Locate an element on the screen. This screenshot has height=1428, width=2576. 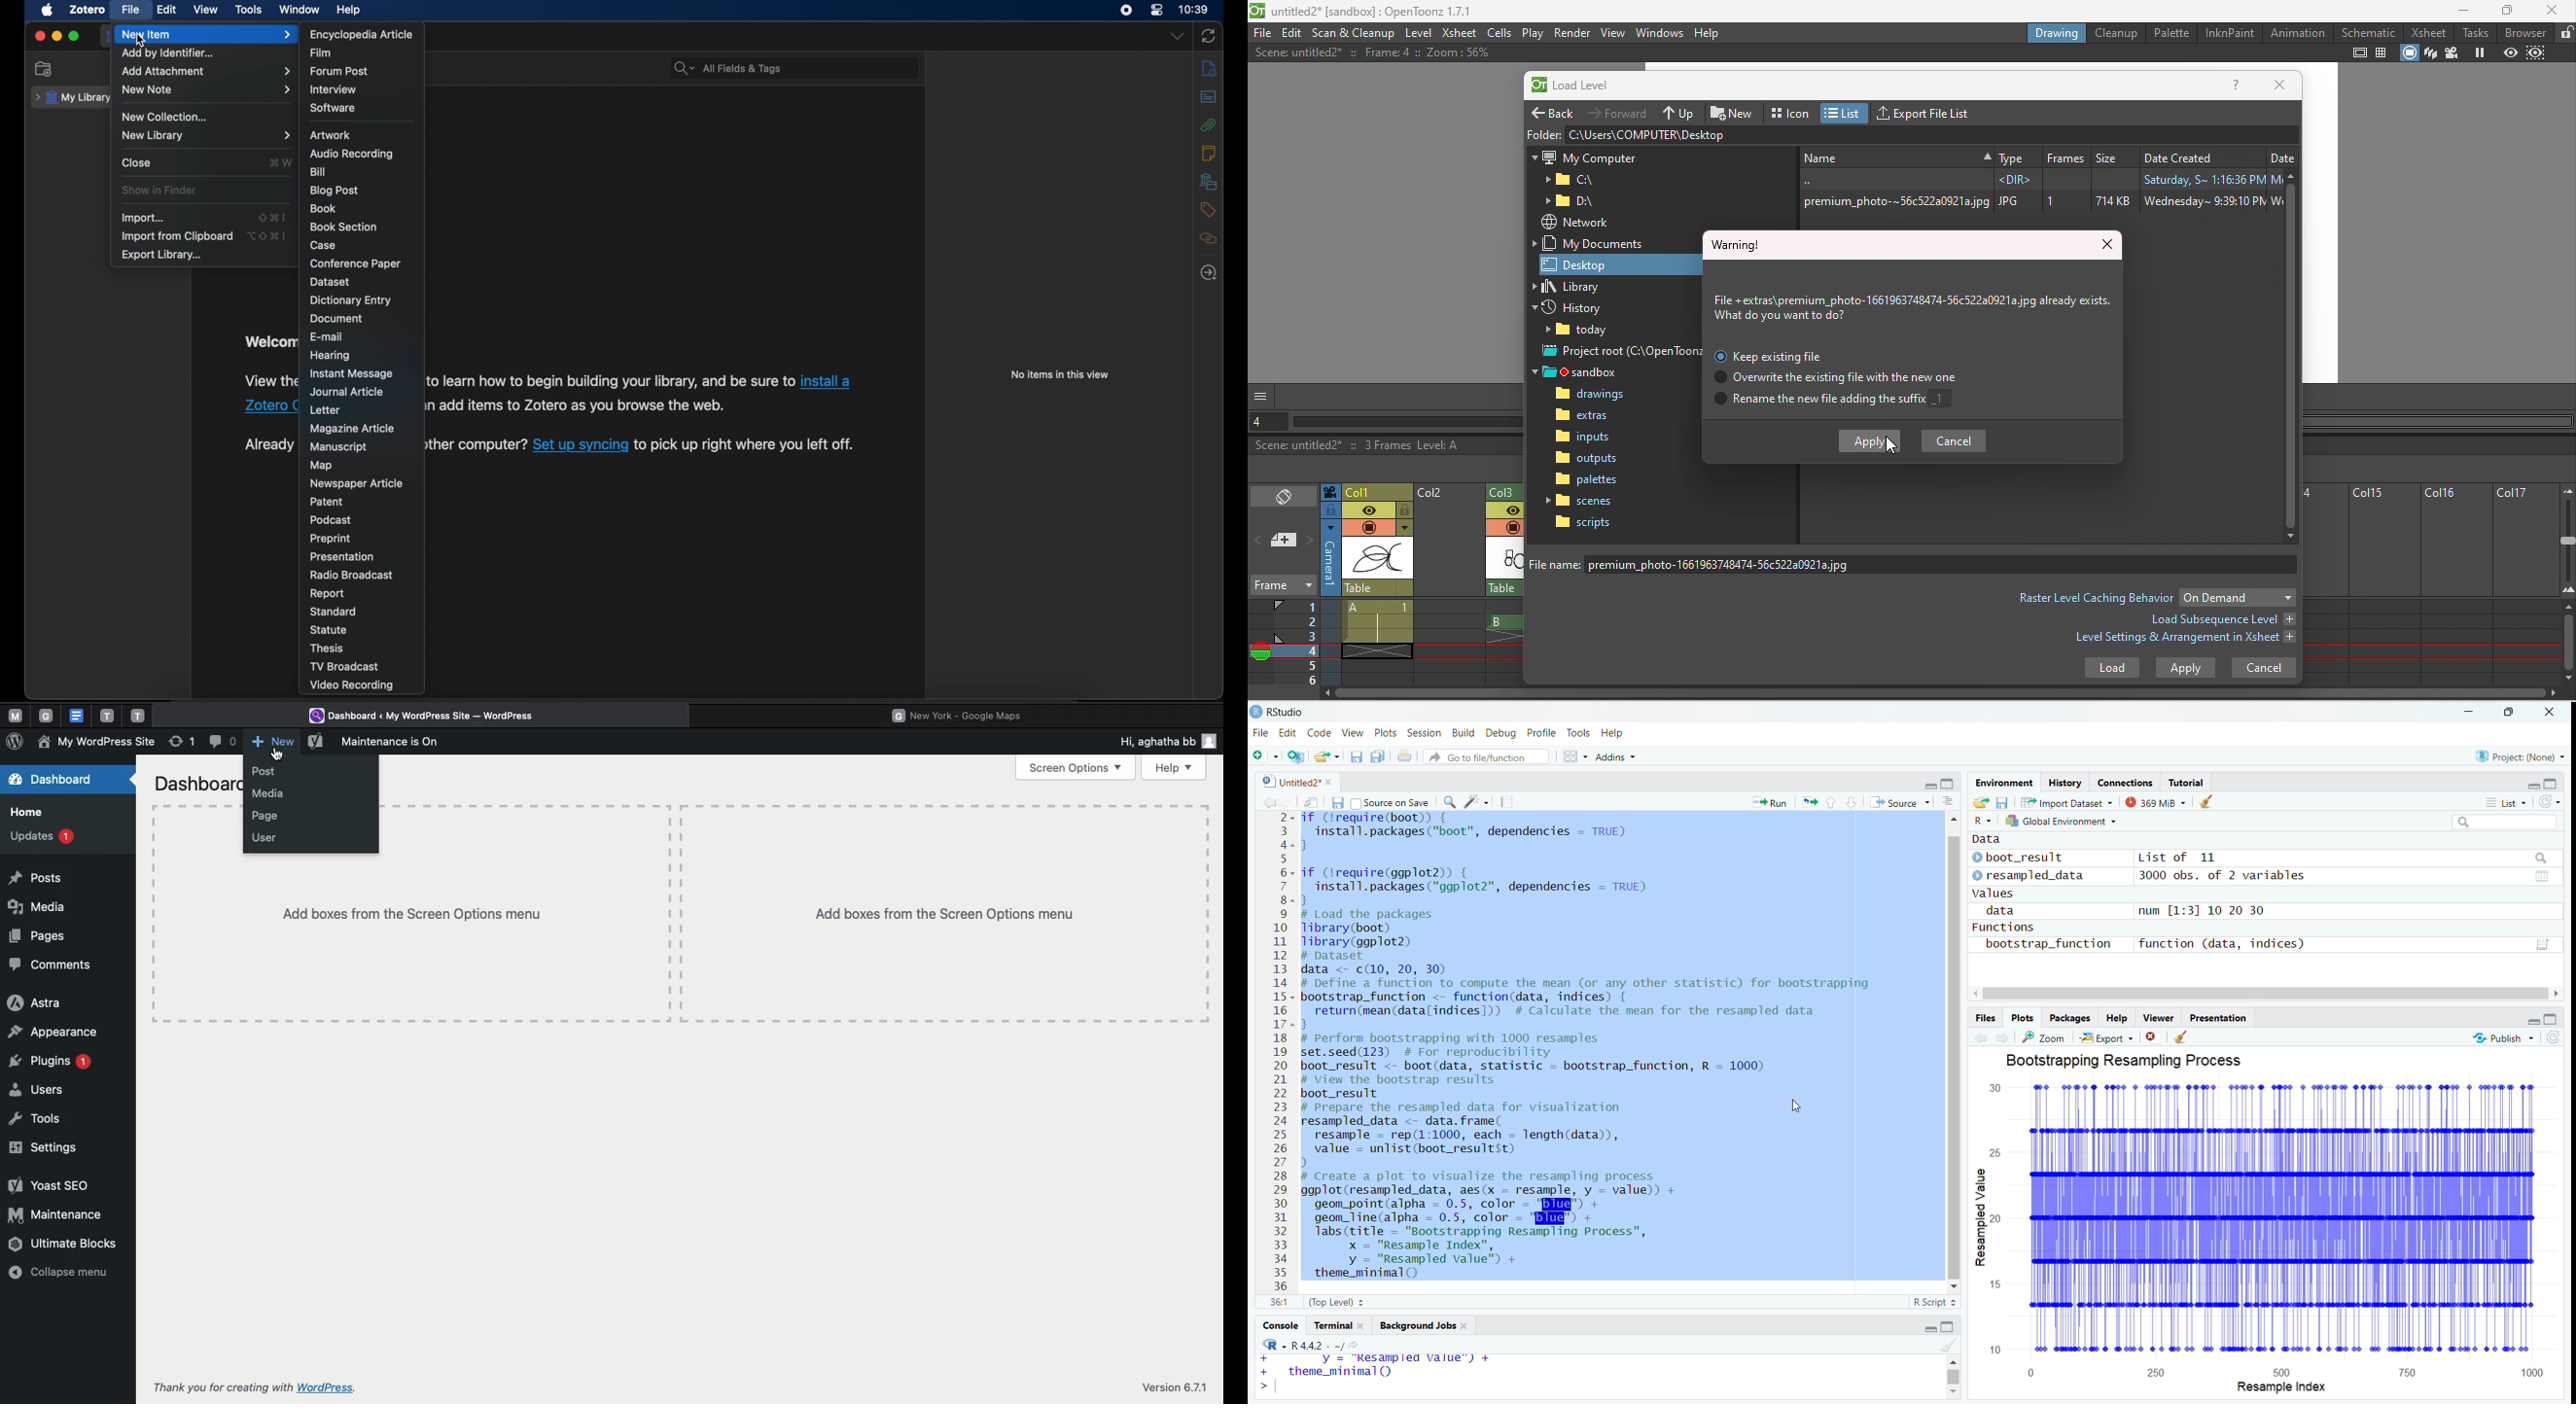
Updates is located at coordinates (42, 837).